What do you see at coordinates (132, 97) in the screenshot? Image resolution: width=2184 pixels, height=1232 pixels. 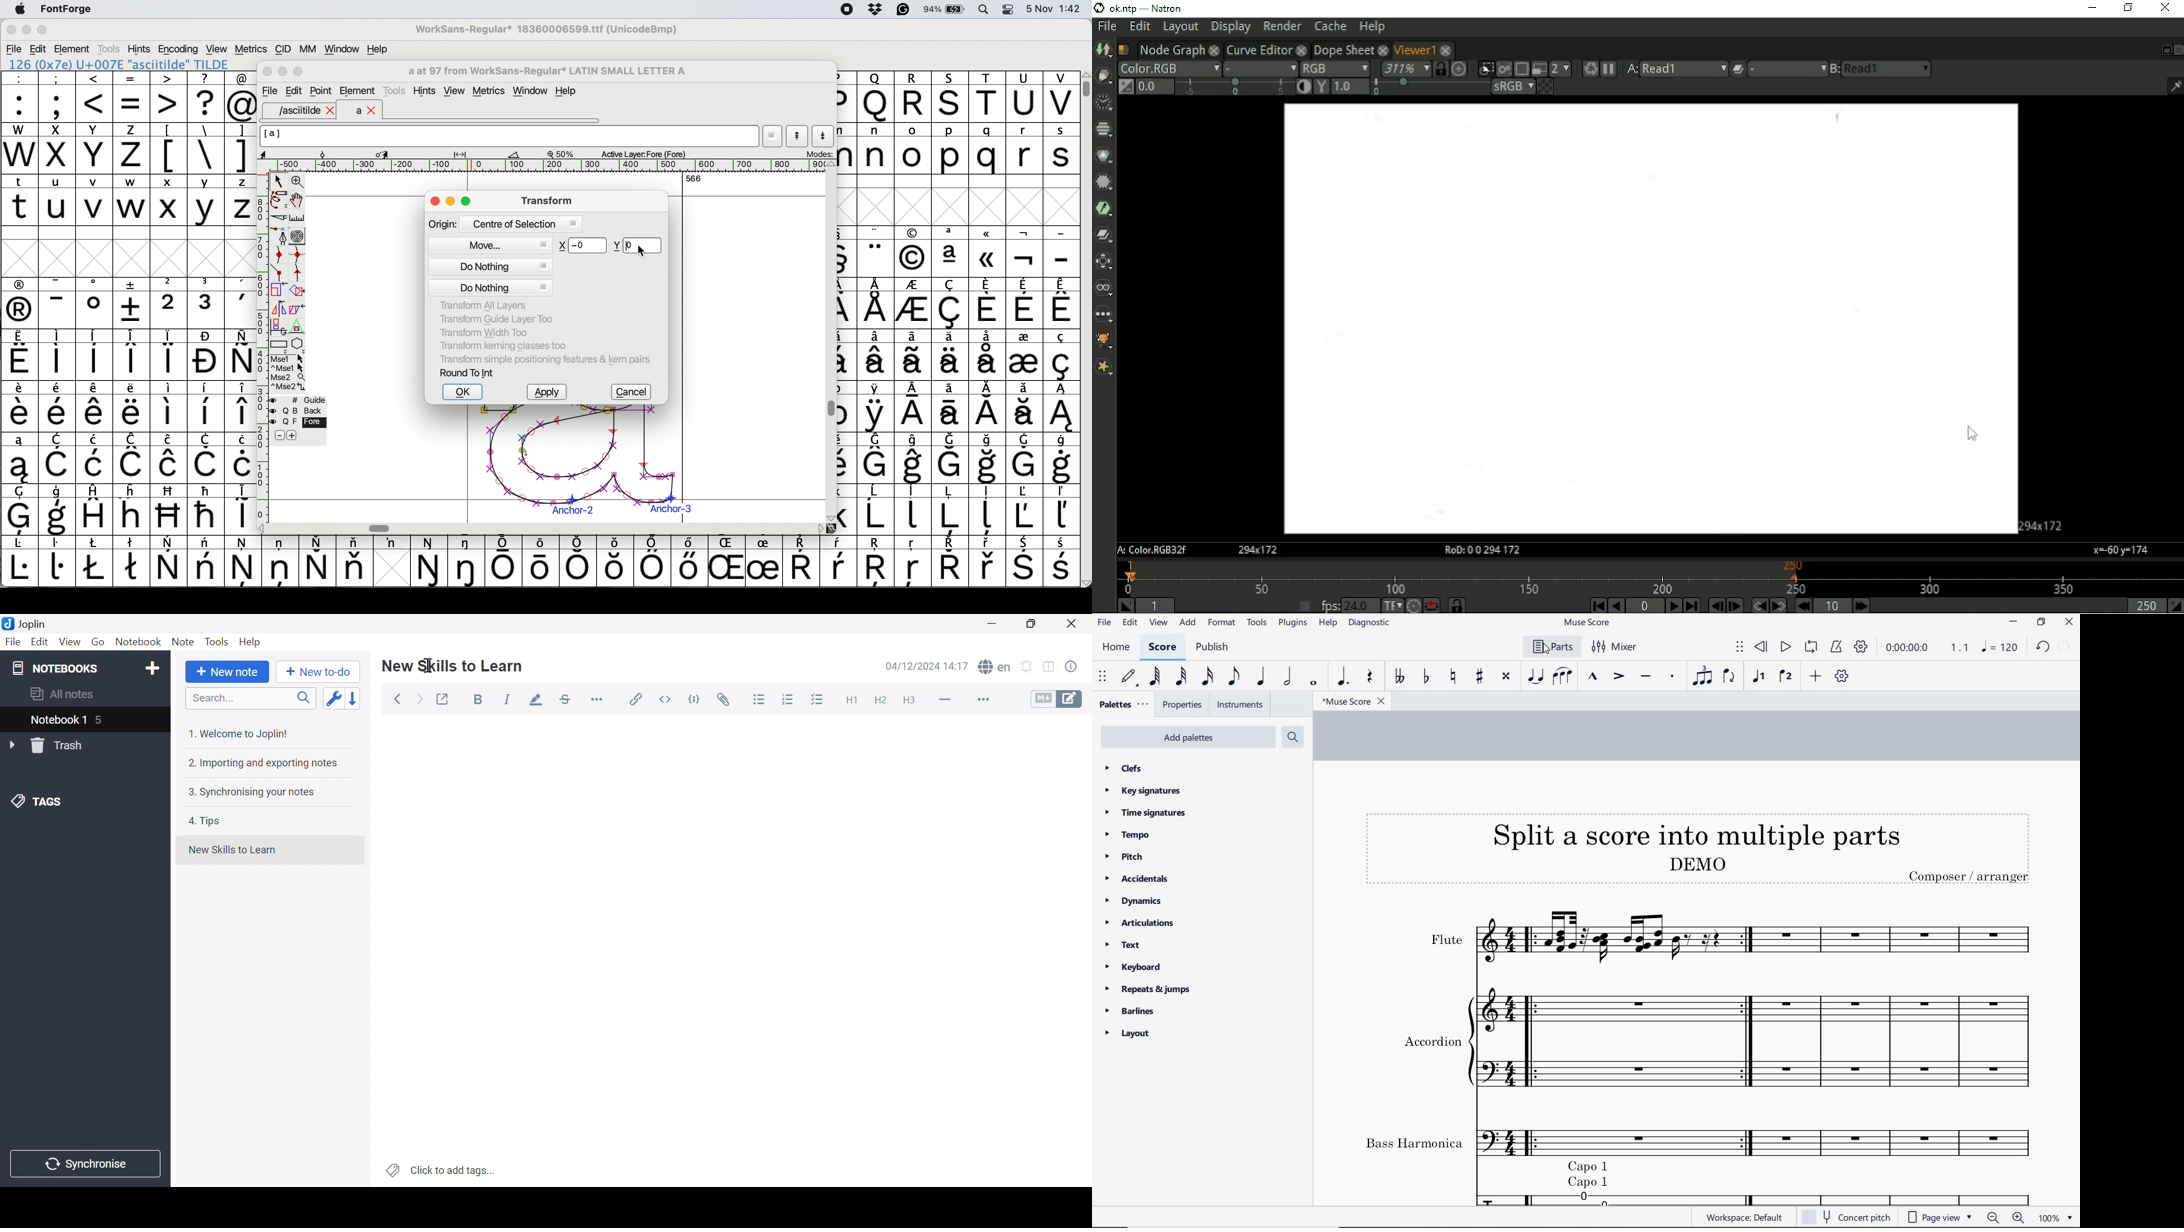 I see `=` at bounding box center [132, 97].